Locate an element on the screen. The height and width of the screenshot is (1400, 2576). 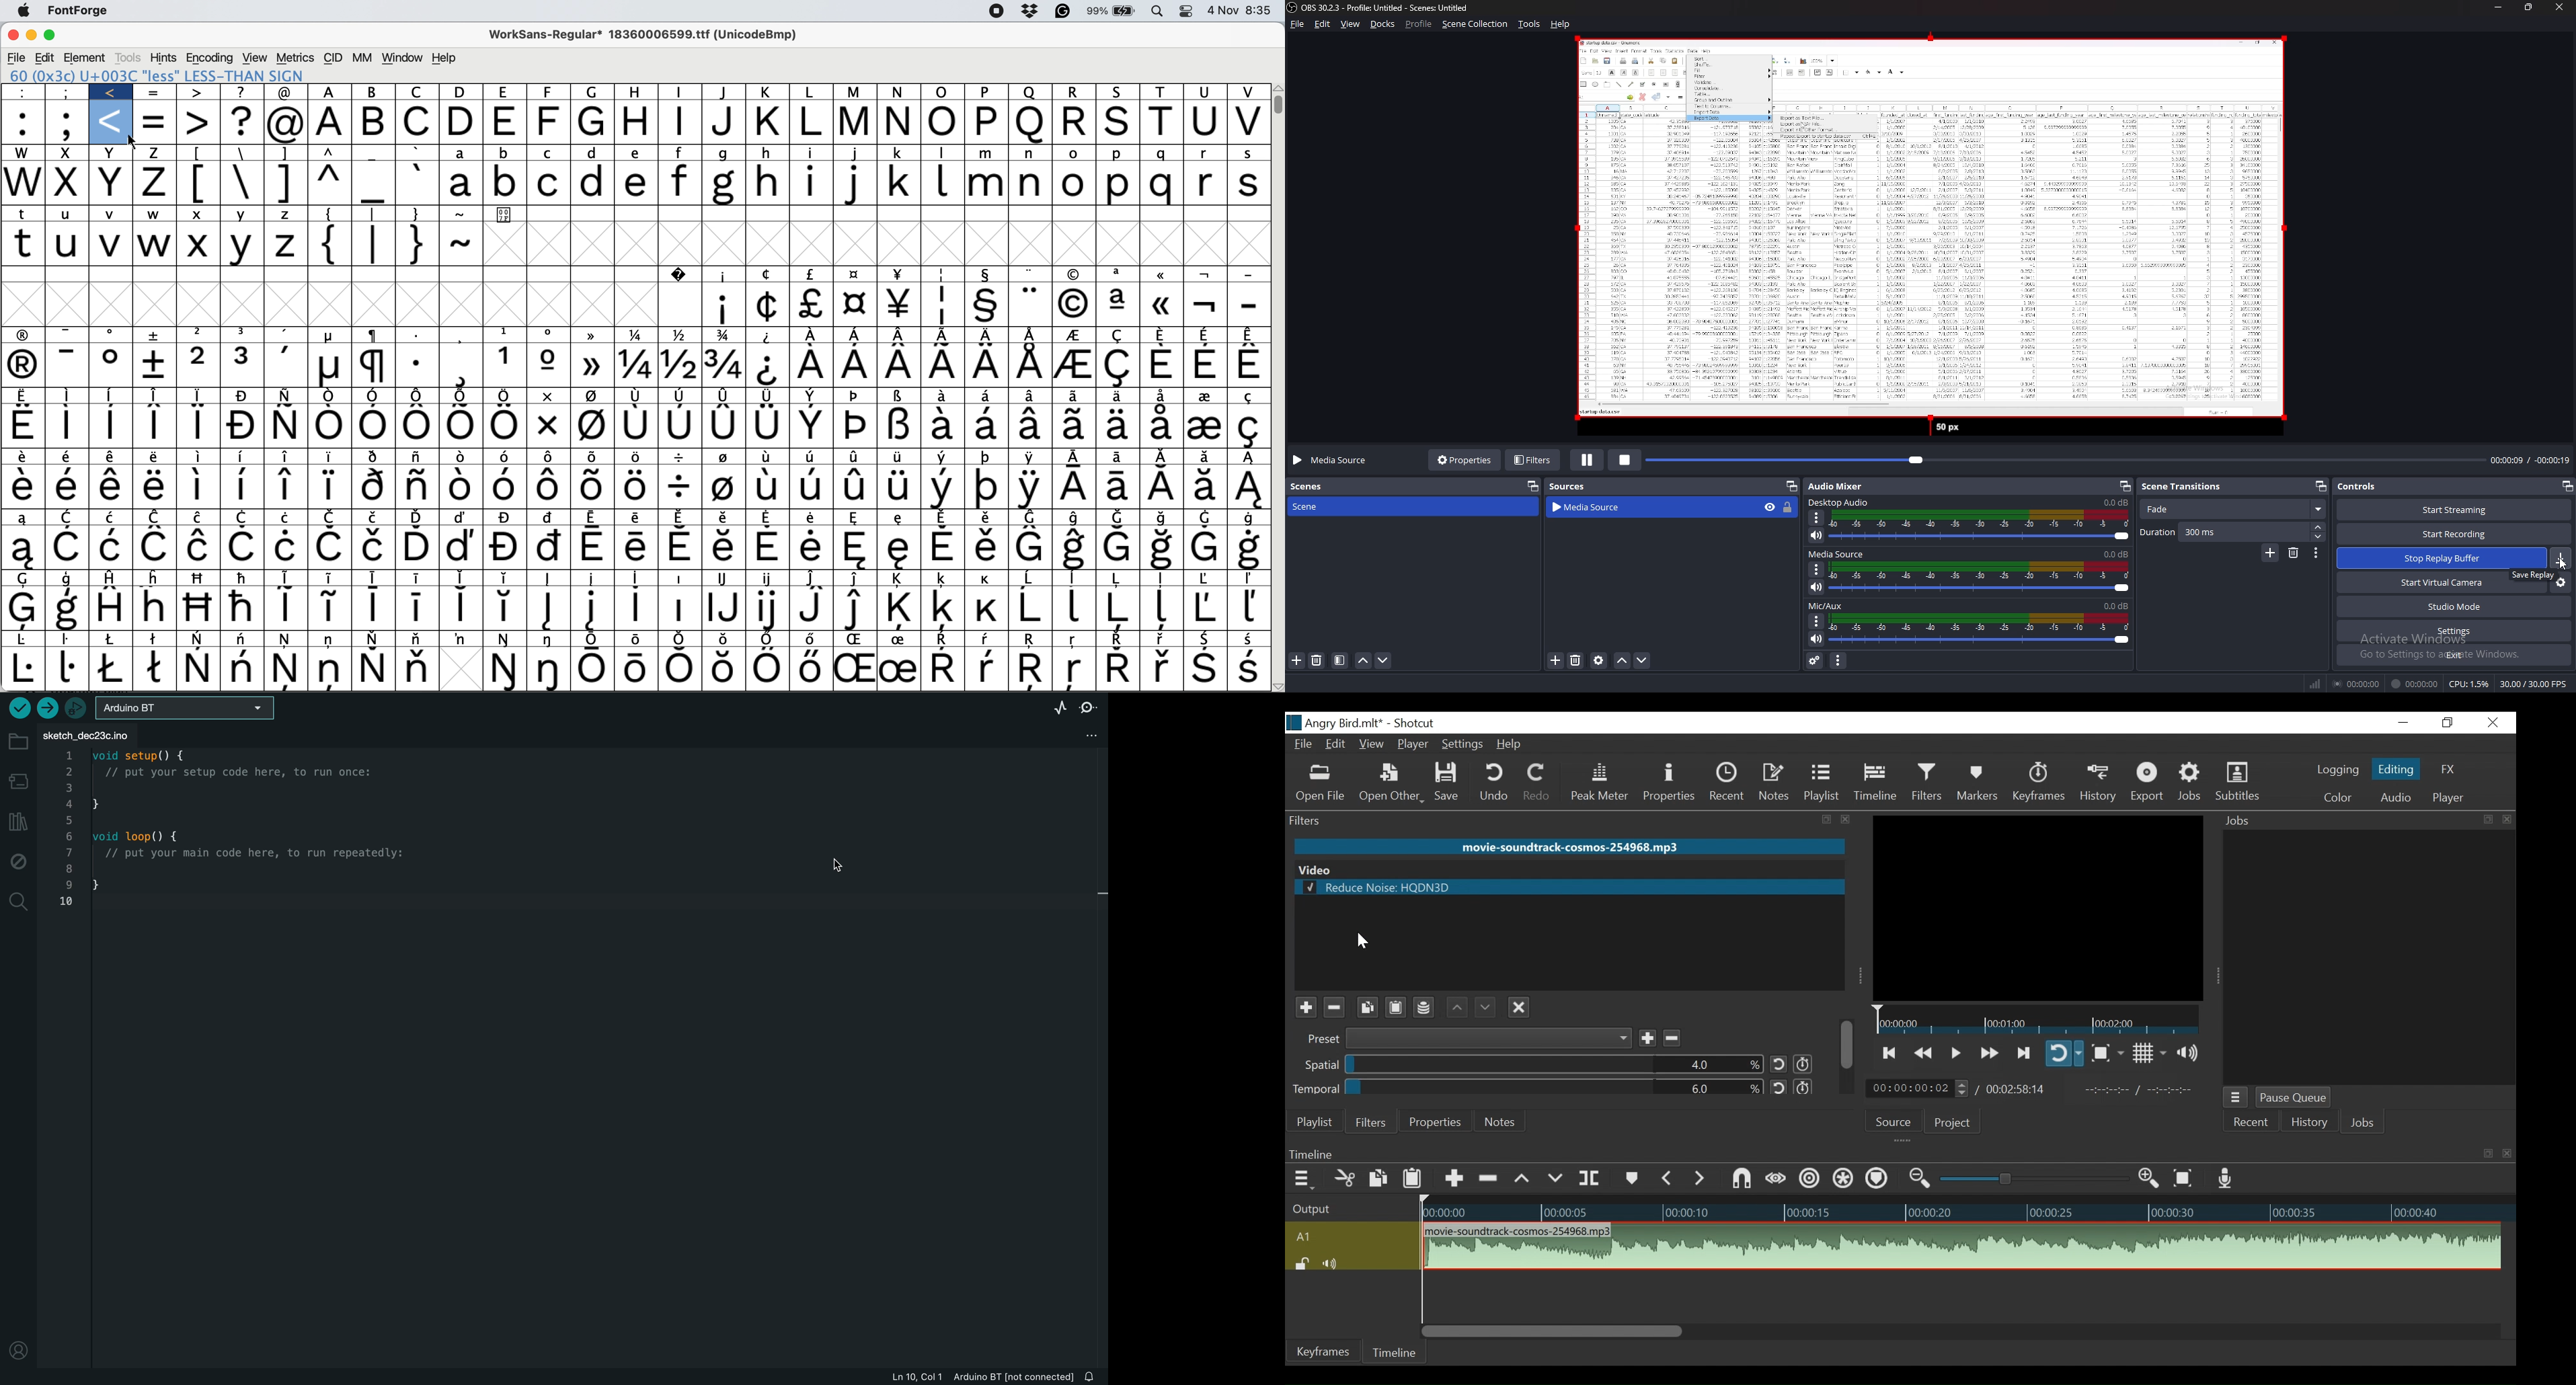
{ is located at coordinates (330, 214).